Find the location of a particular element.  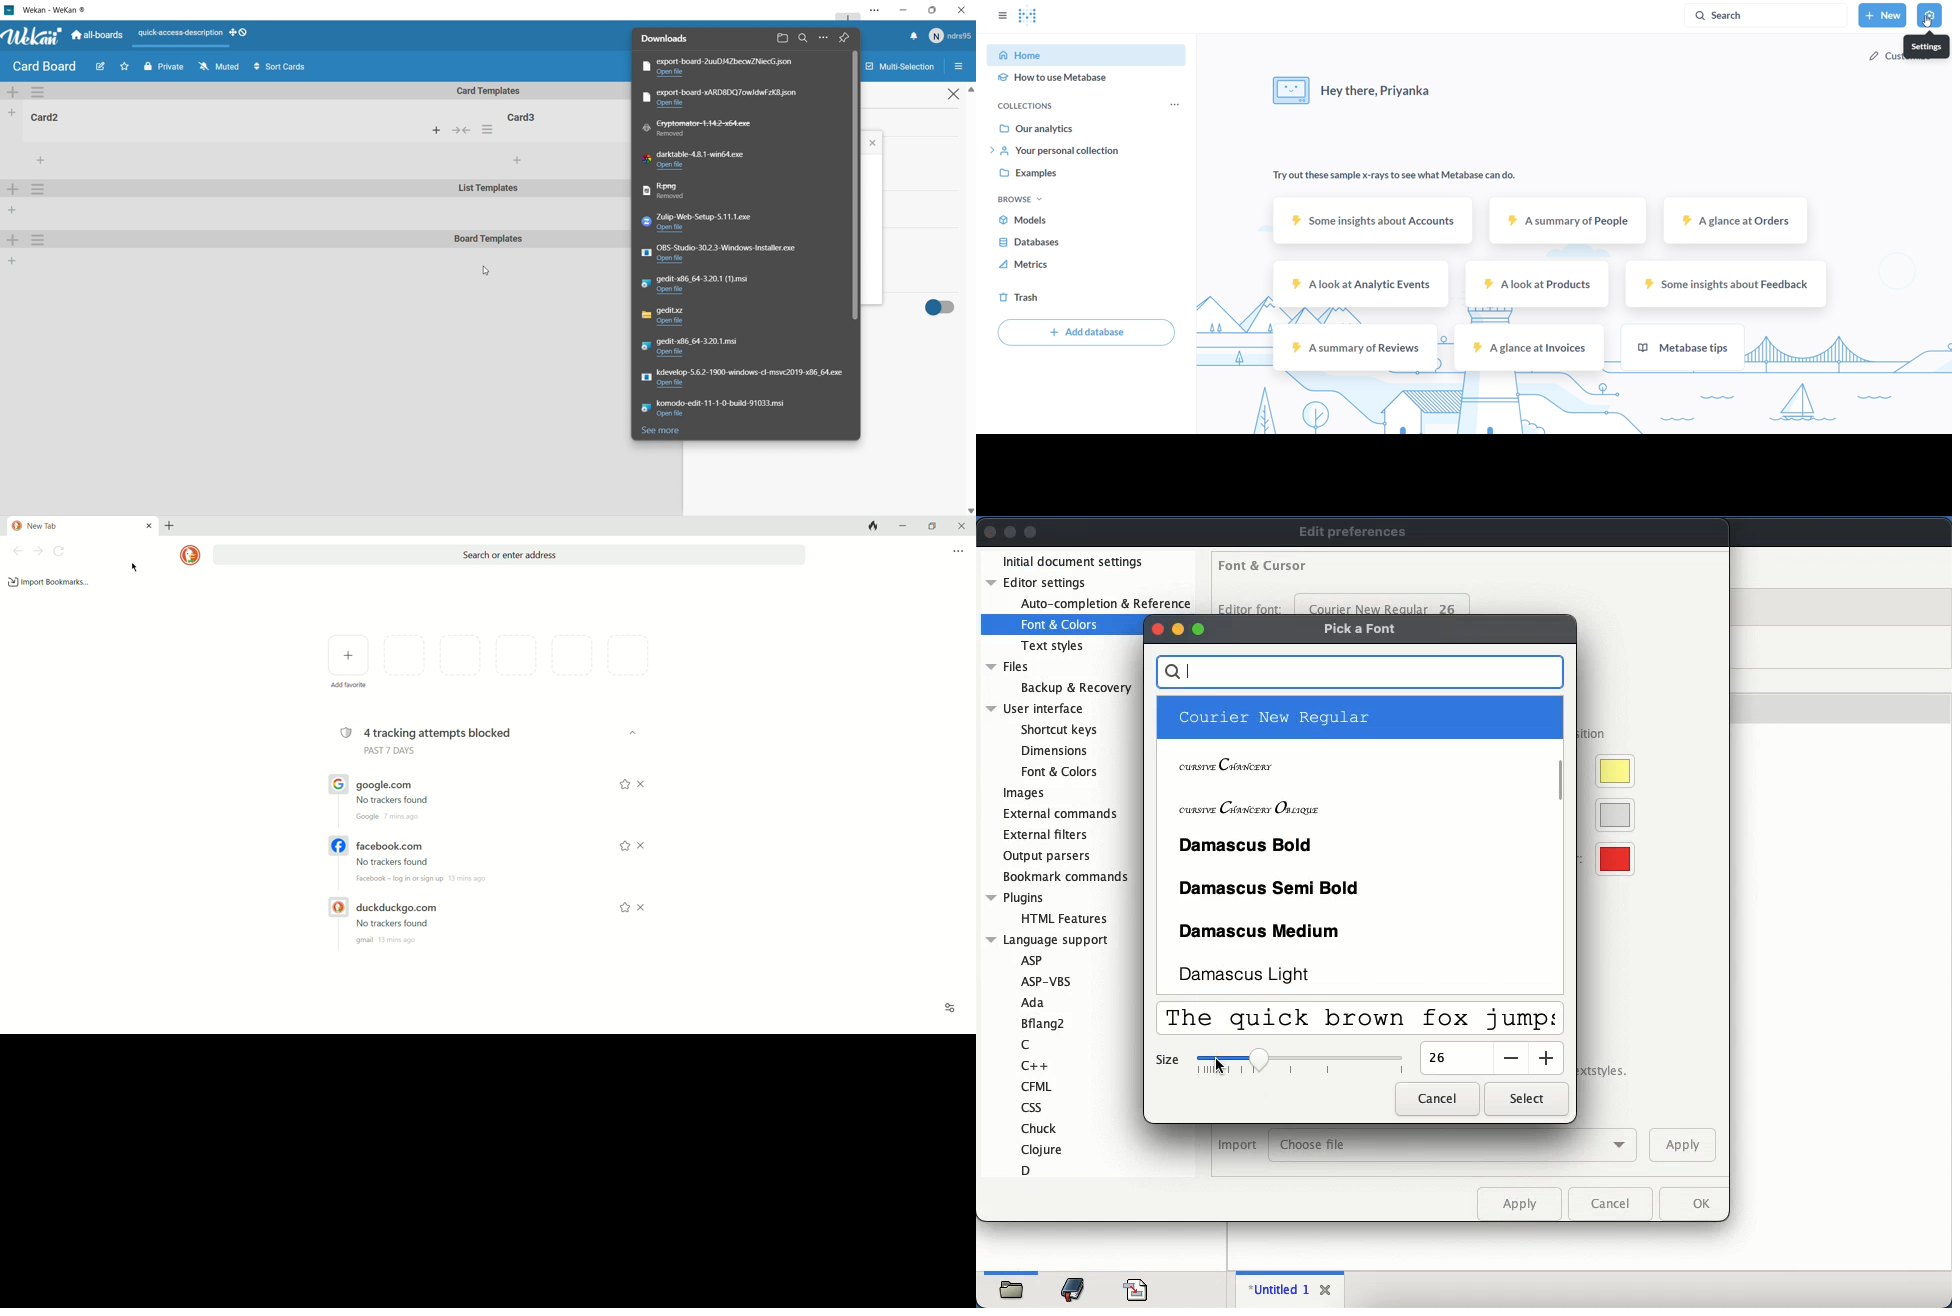

maximize is located at coordinates (1032, 531).